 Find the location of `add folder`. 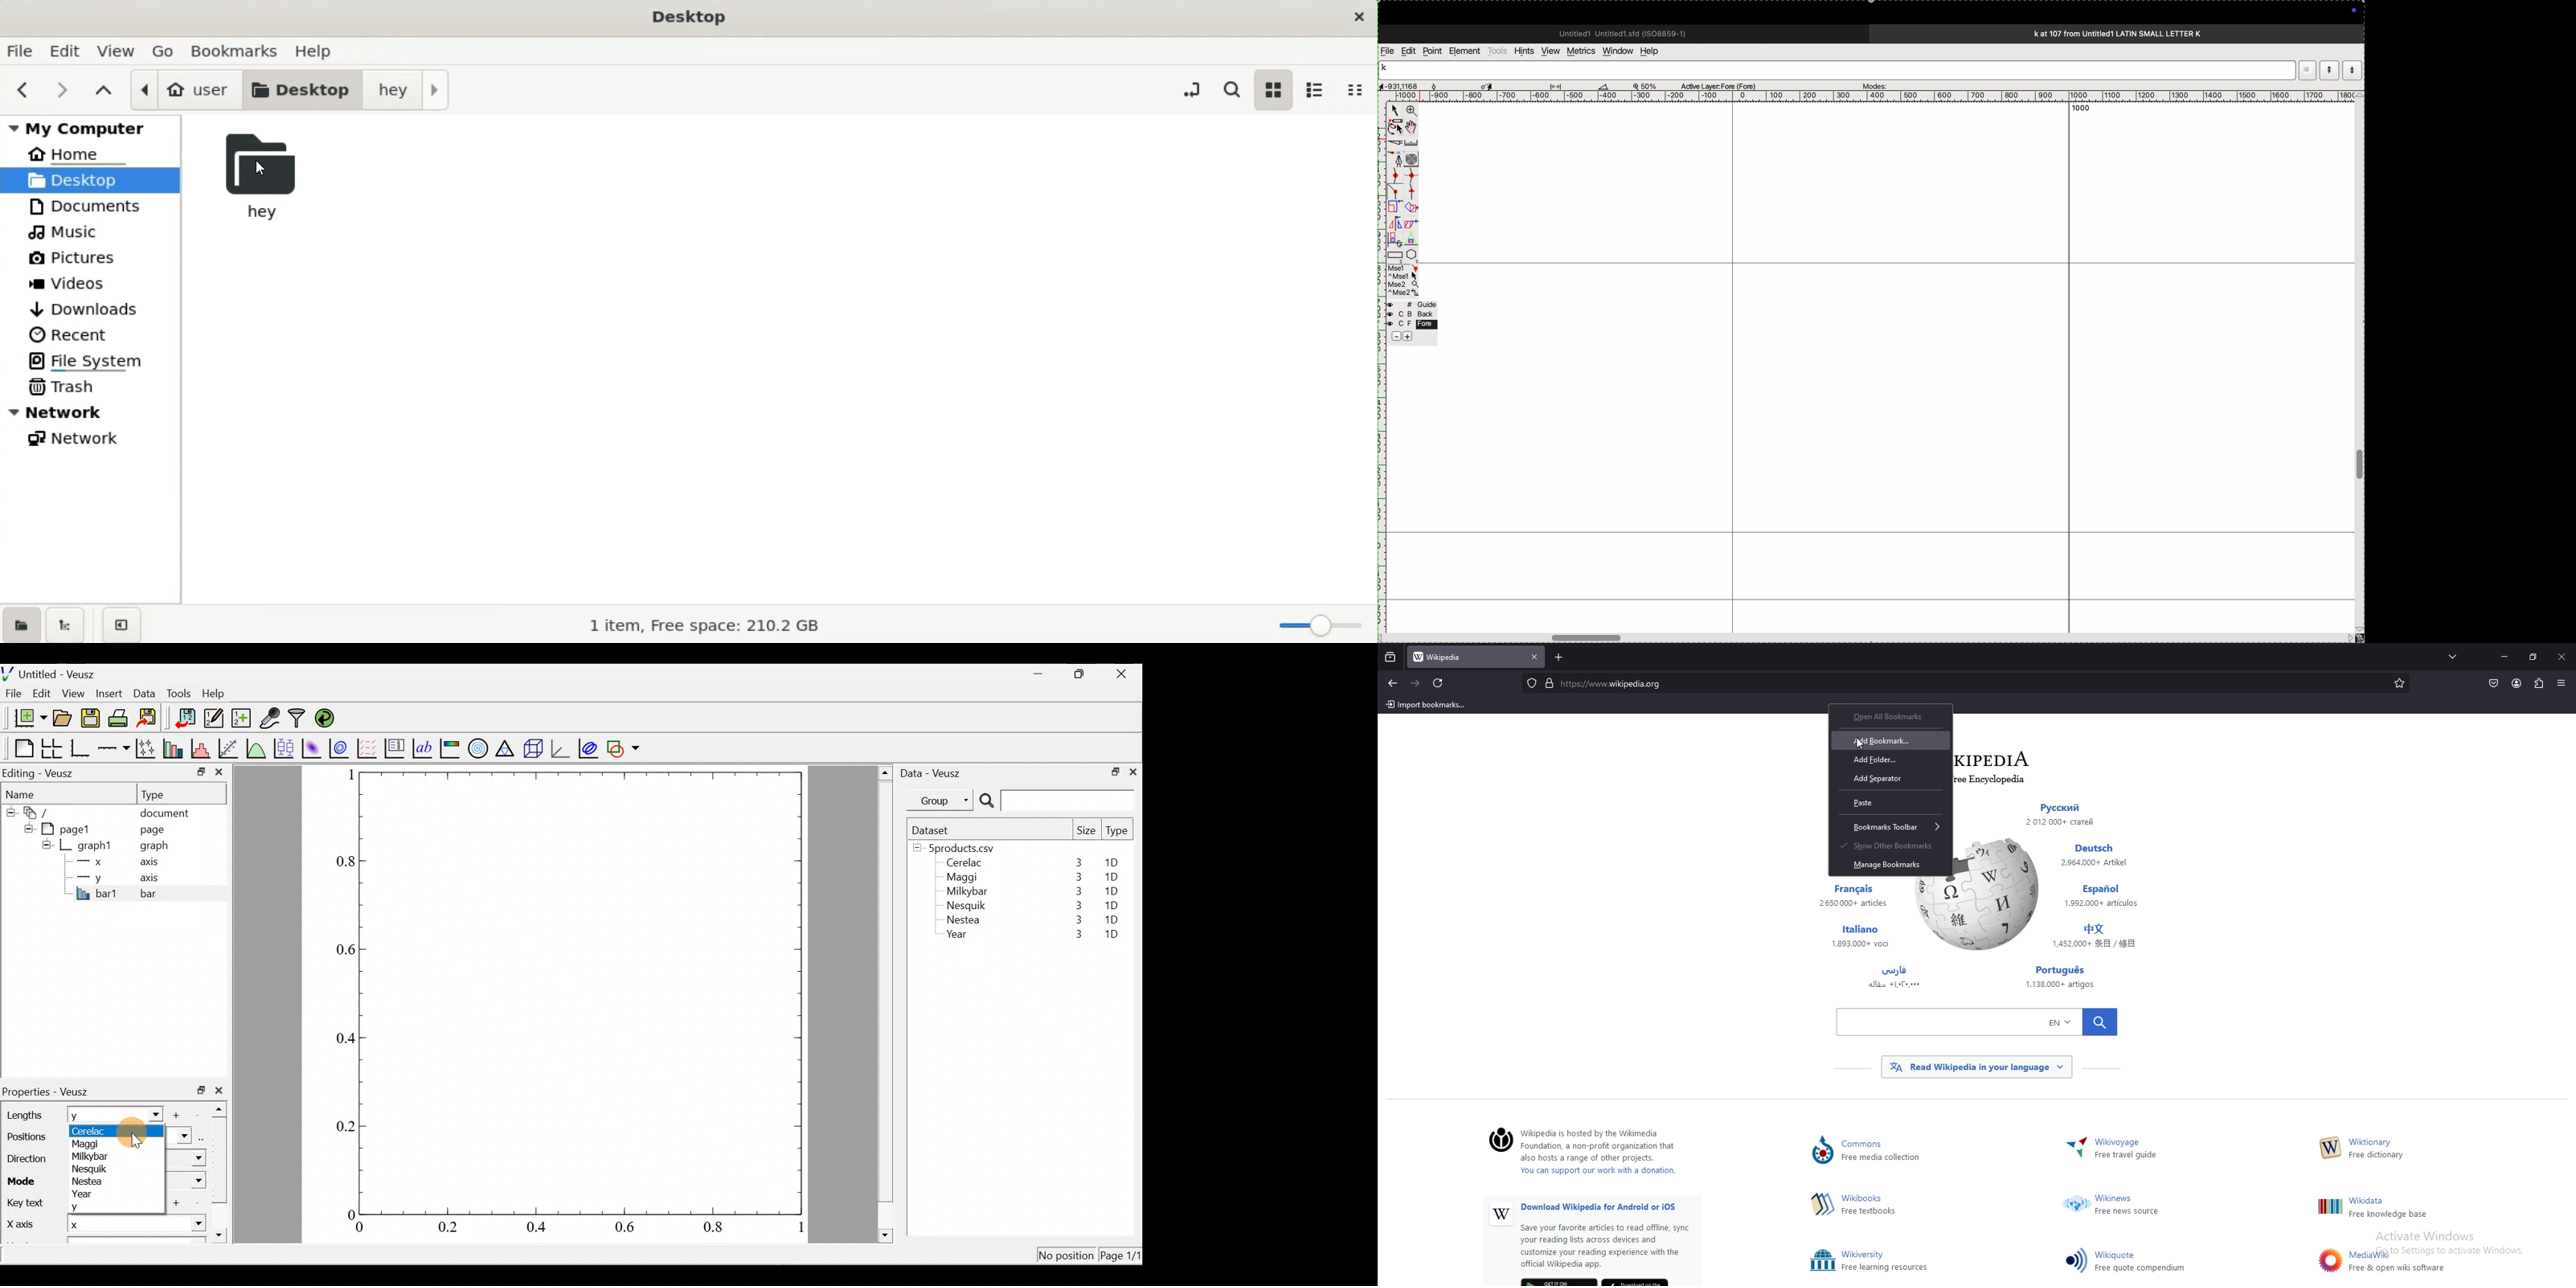

add folder is located at coordinates (1891, 760).